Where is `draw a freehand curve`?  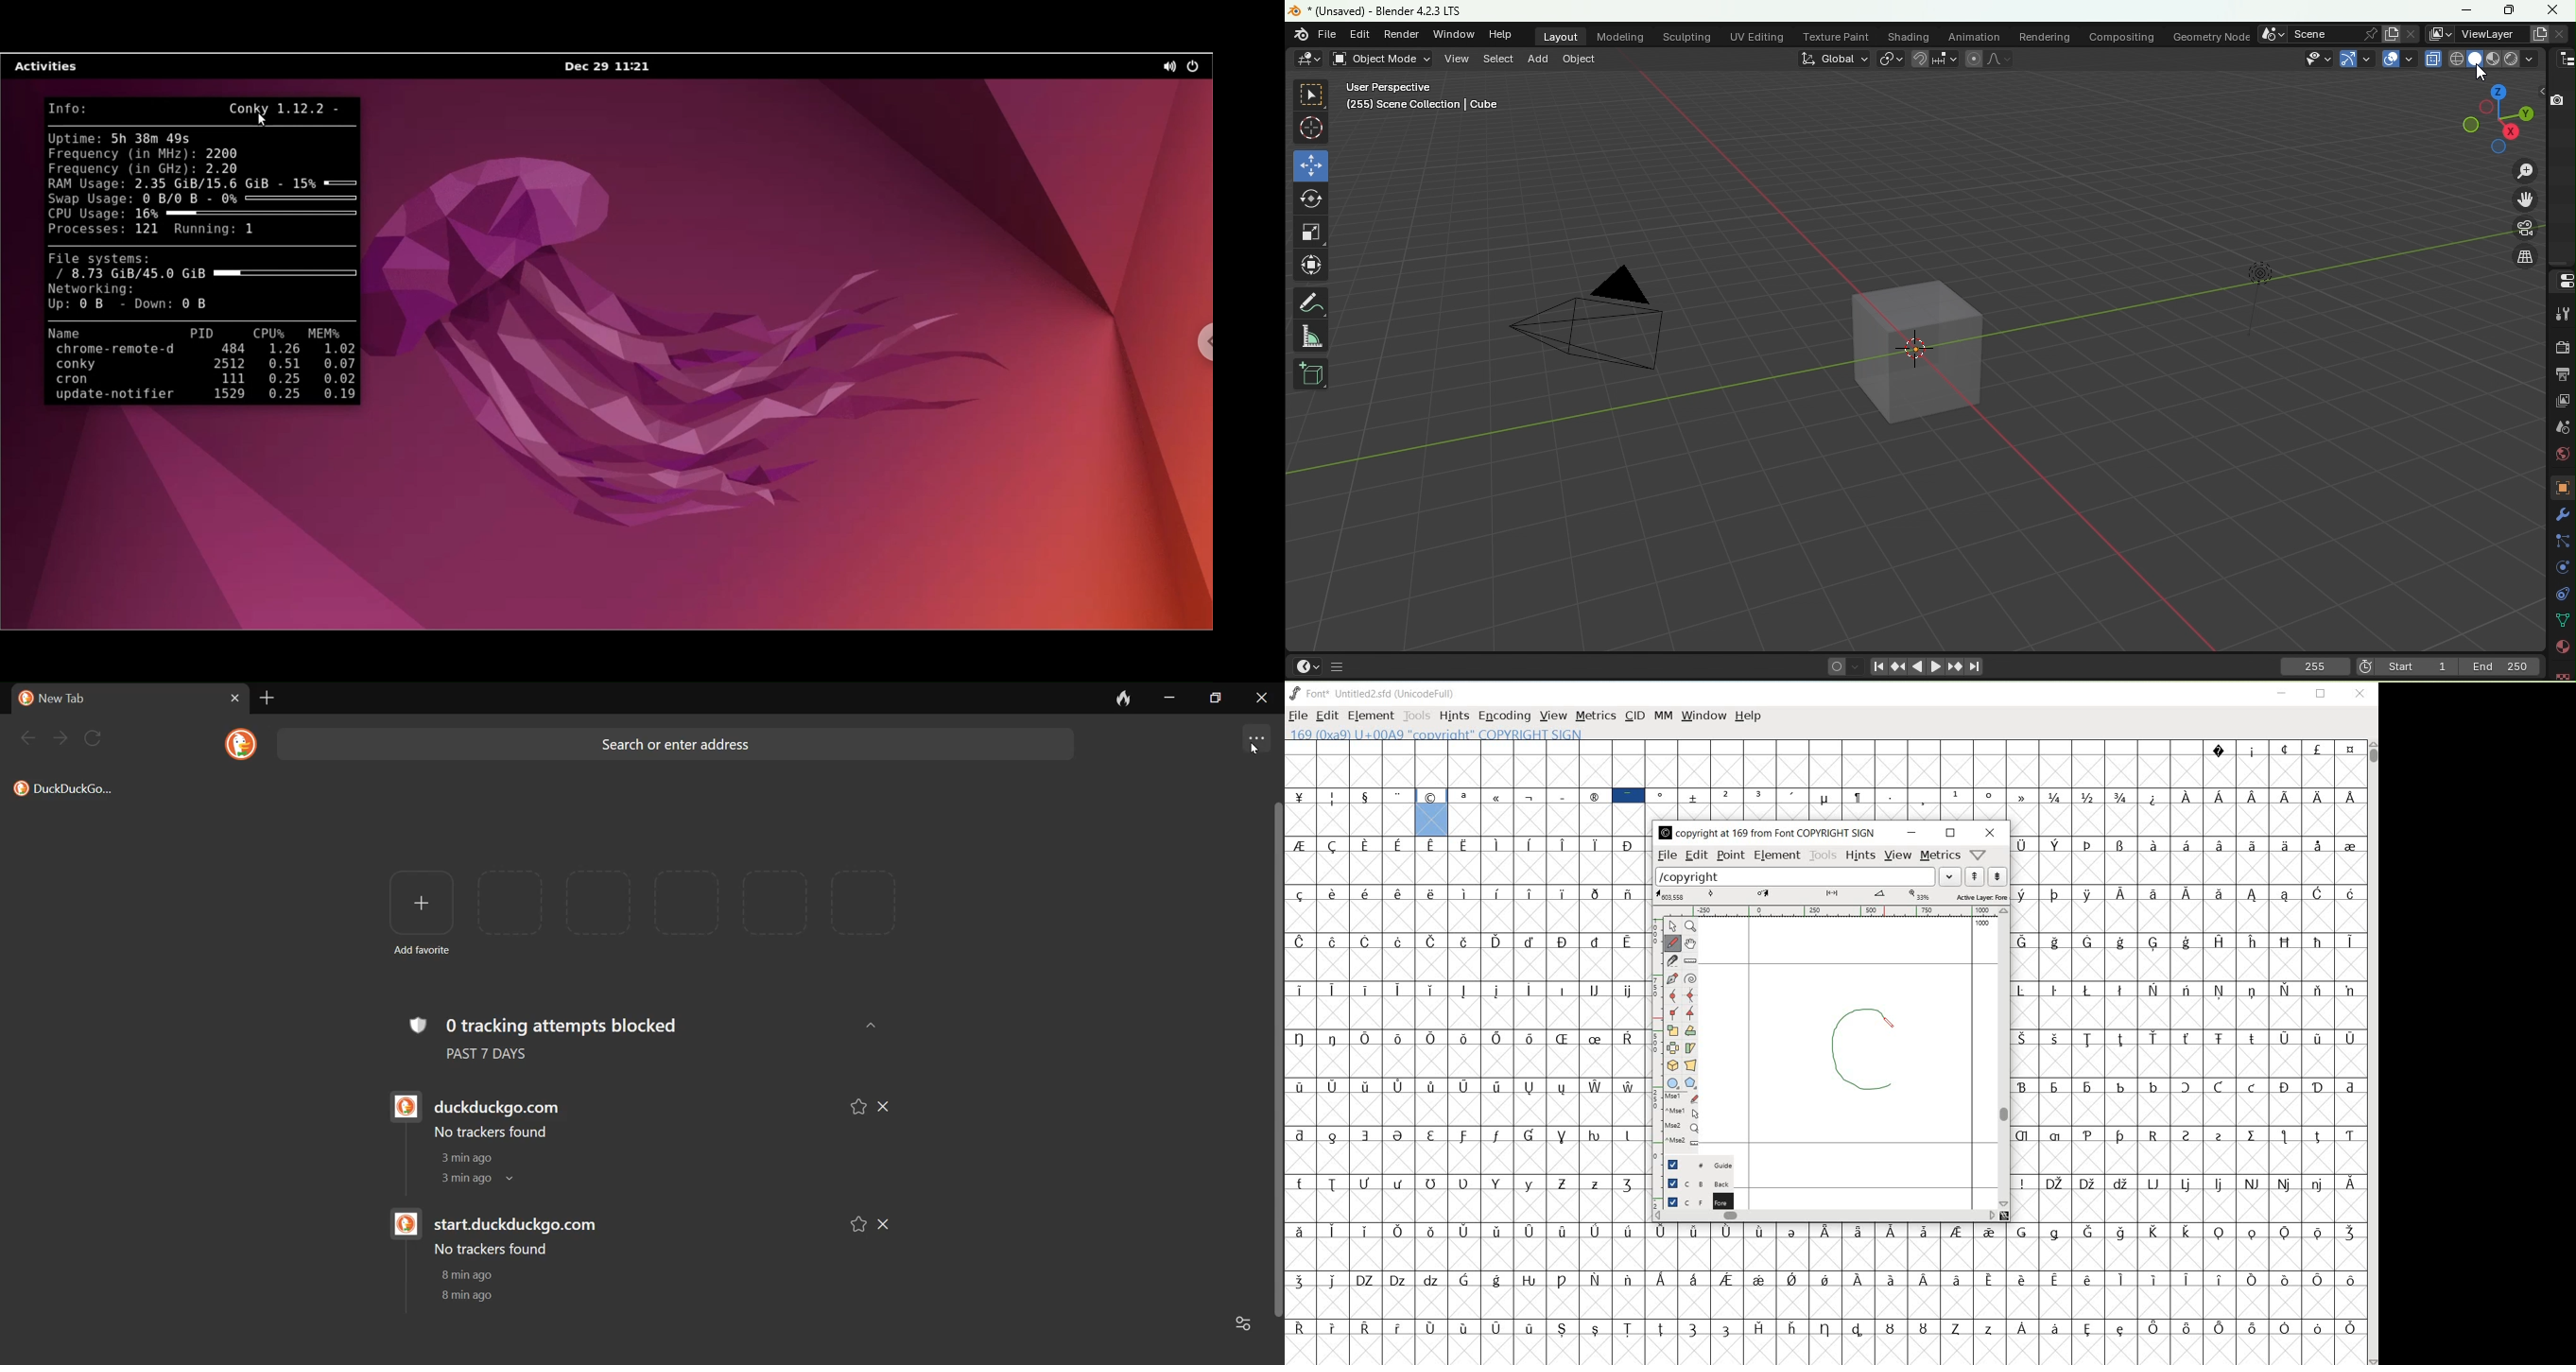 draw a freehand curve is located at coordinates (1672, 943).